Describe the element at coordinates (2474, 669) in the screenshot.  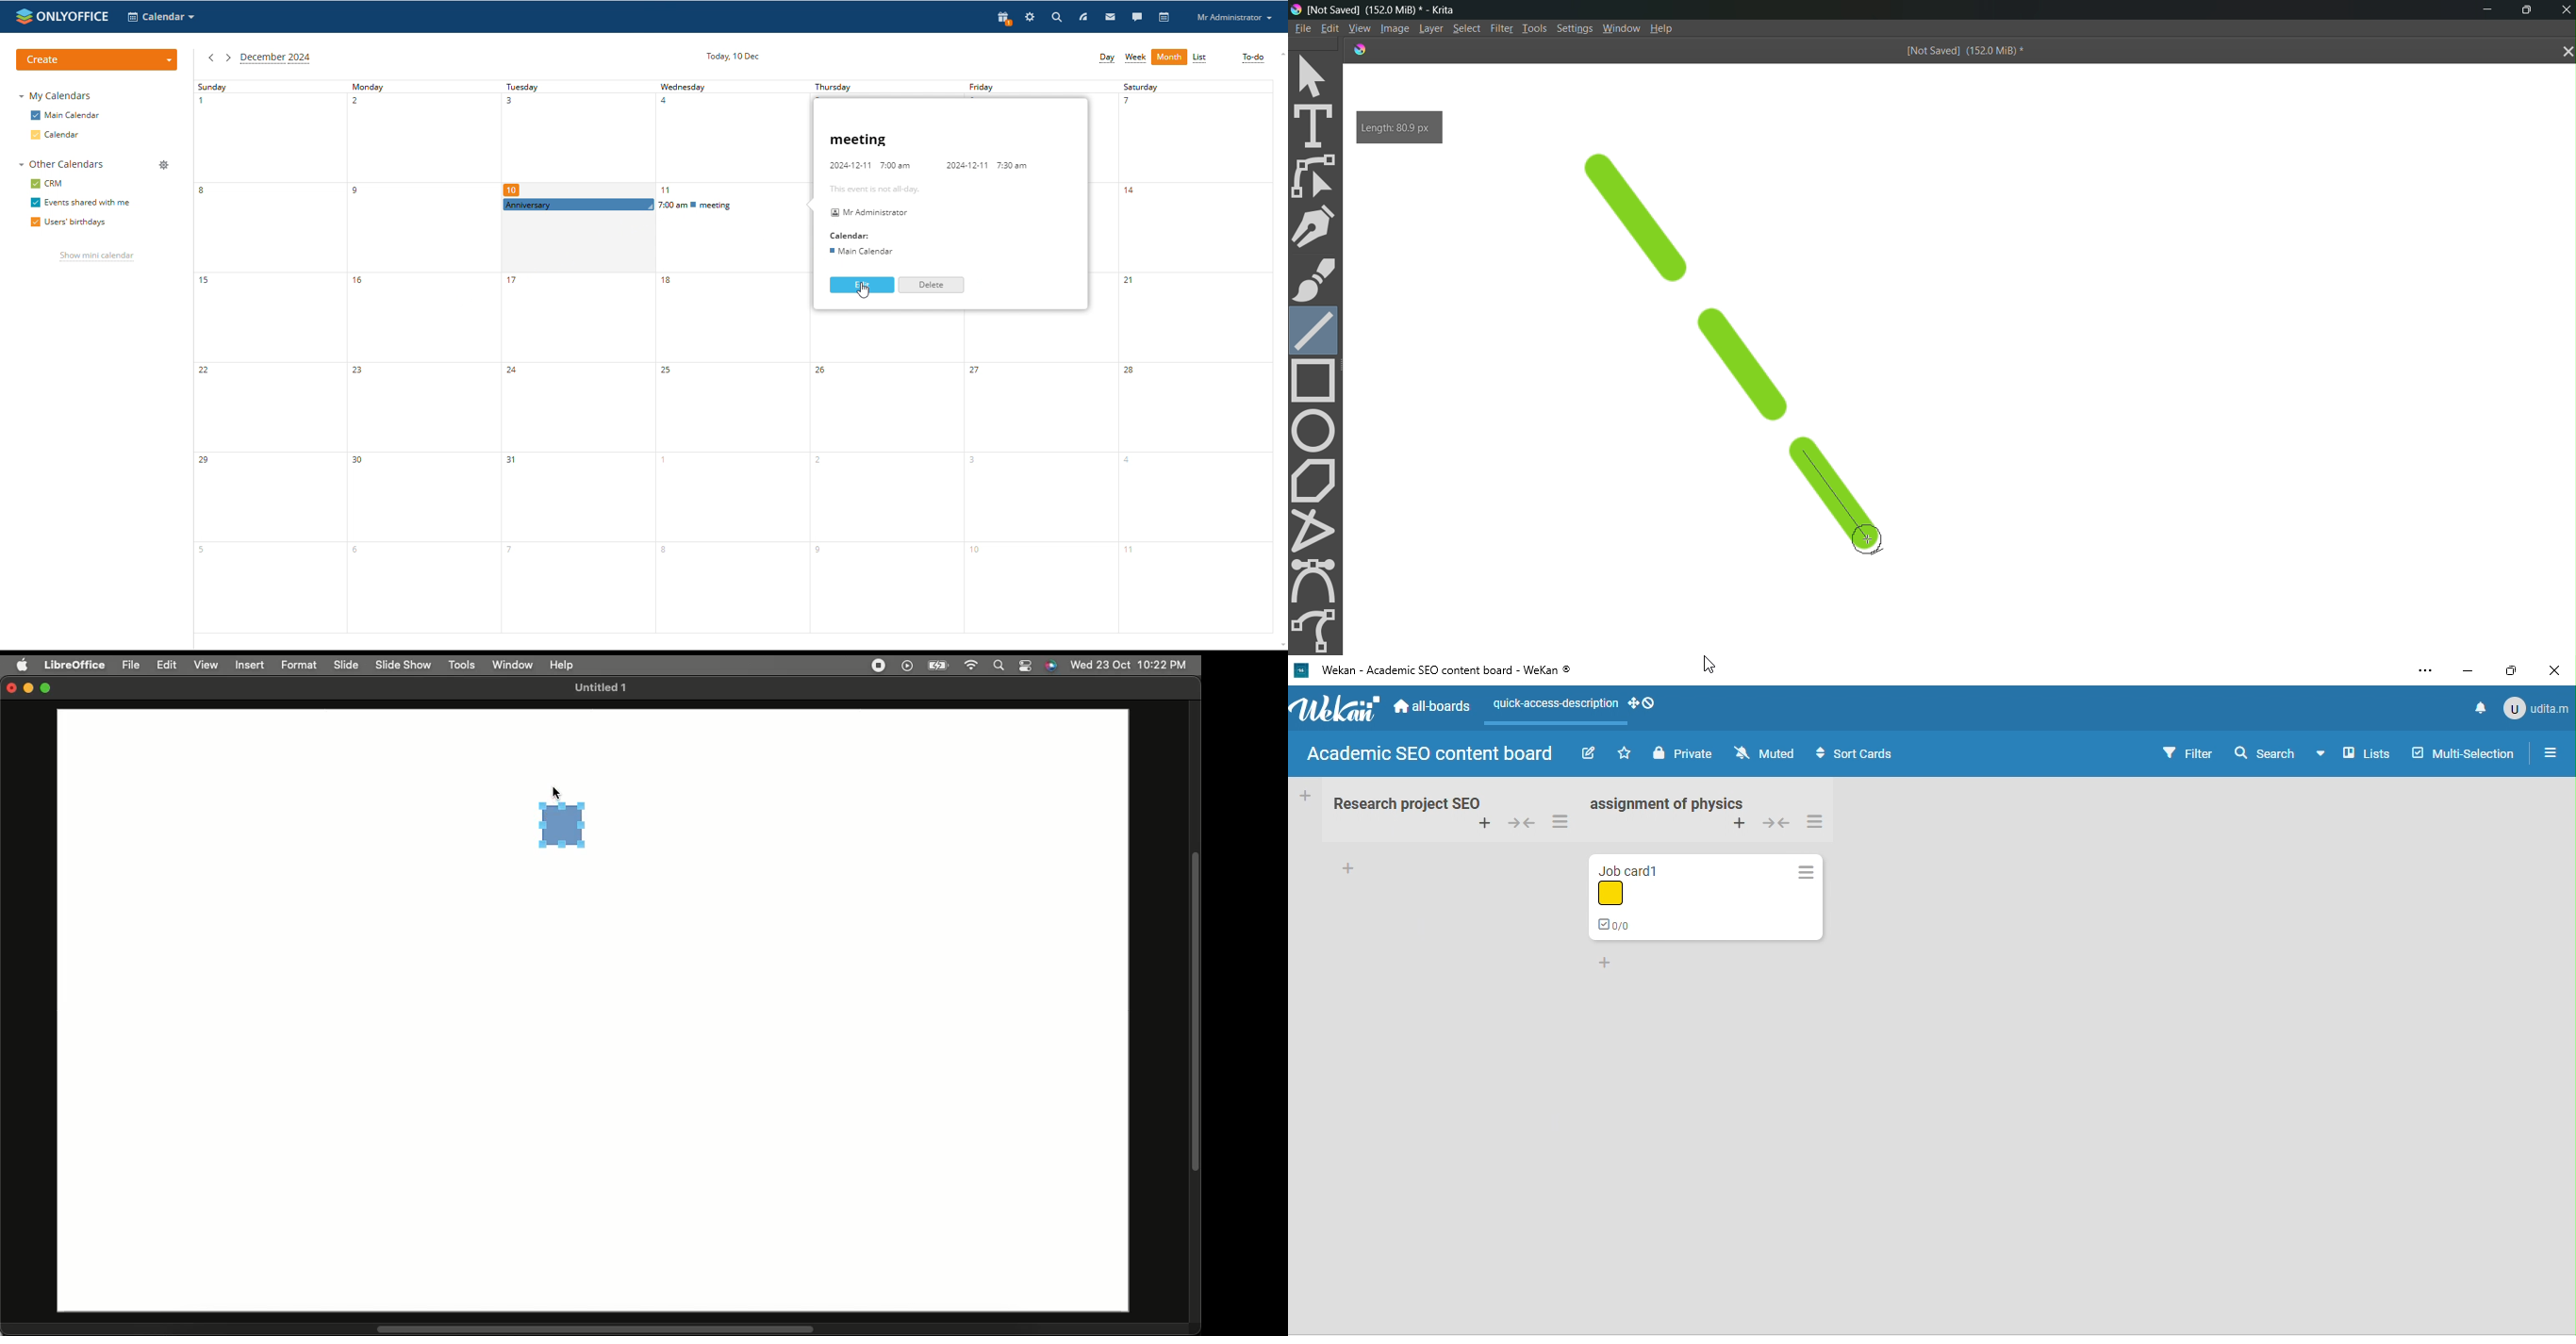
I see `minimize` at that location.